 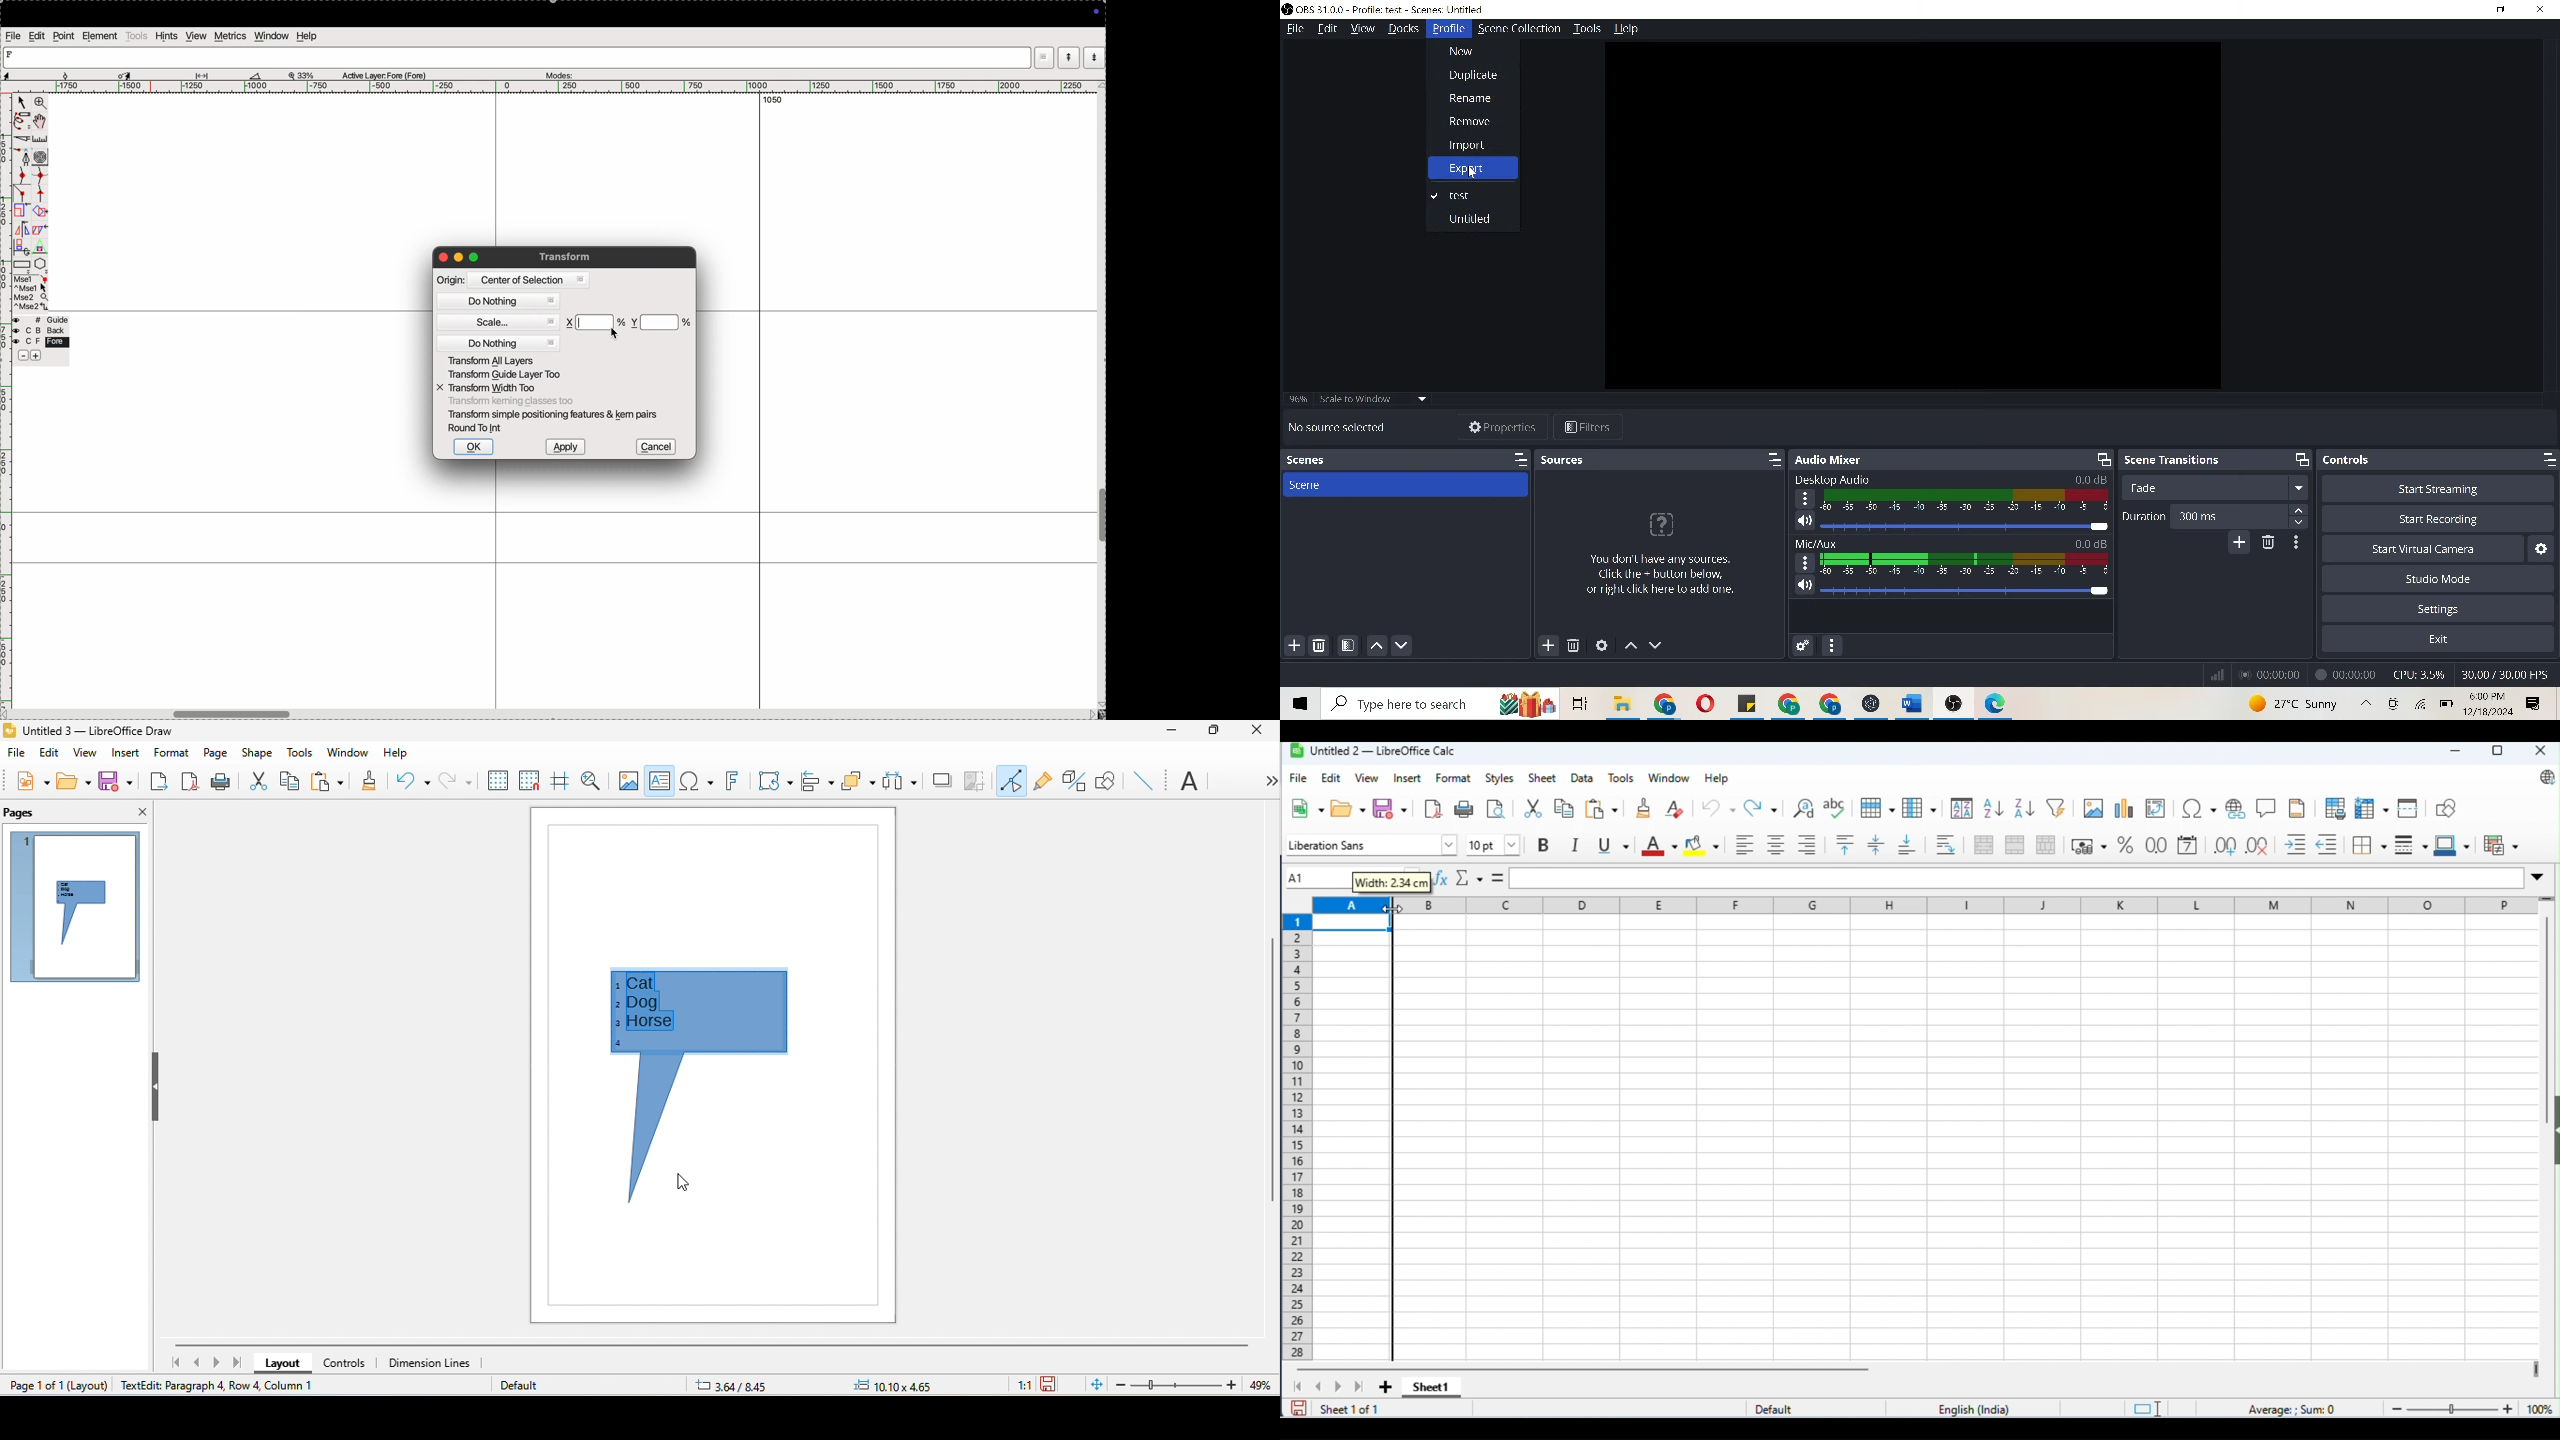 What do you see at coordinates (1474, 74) in the screenshot?
I see `Duplicate` at bounding box center [1474, 74].